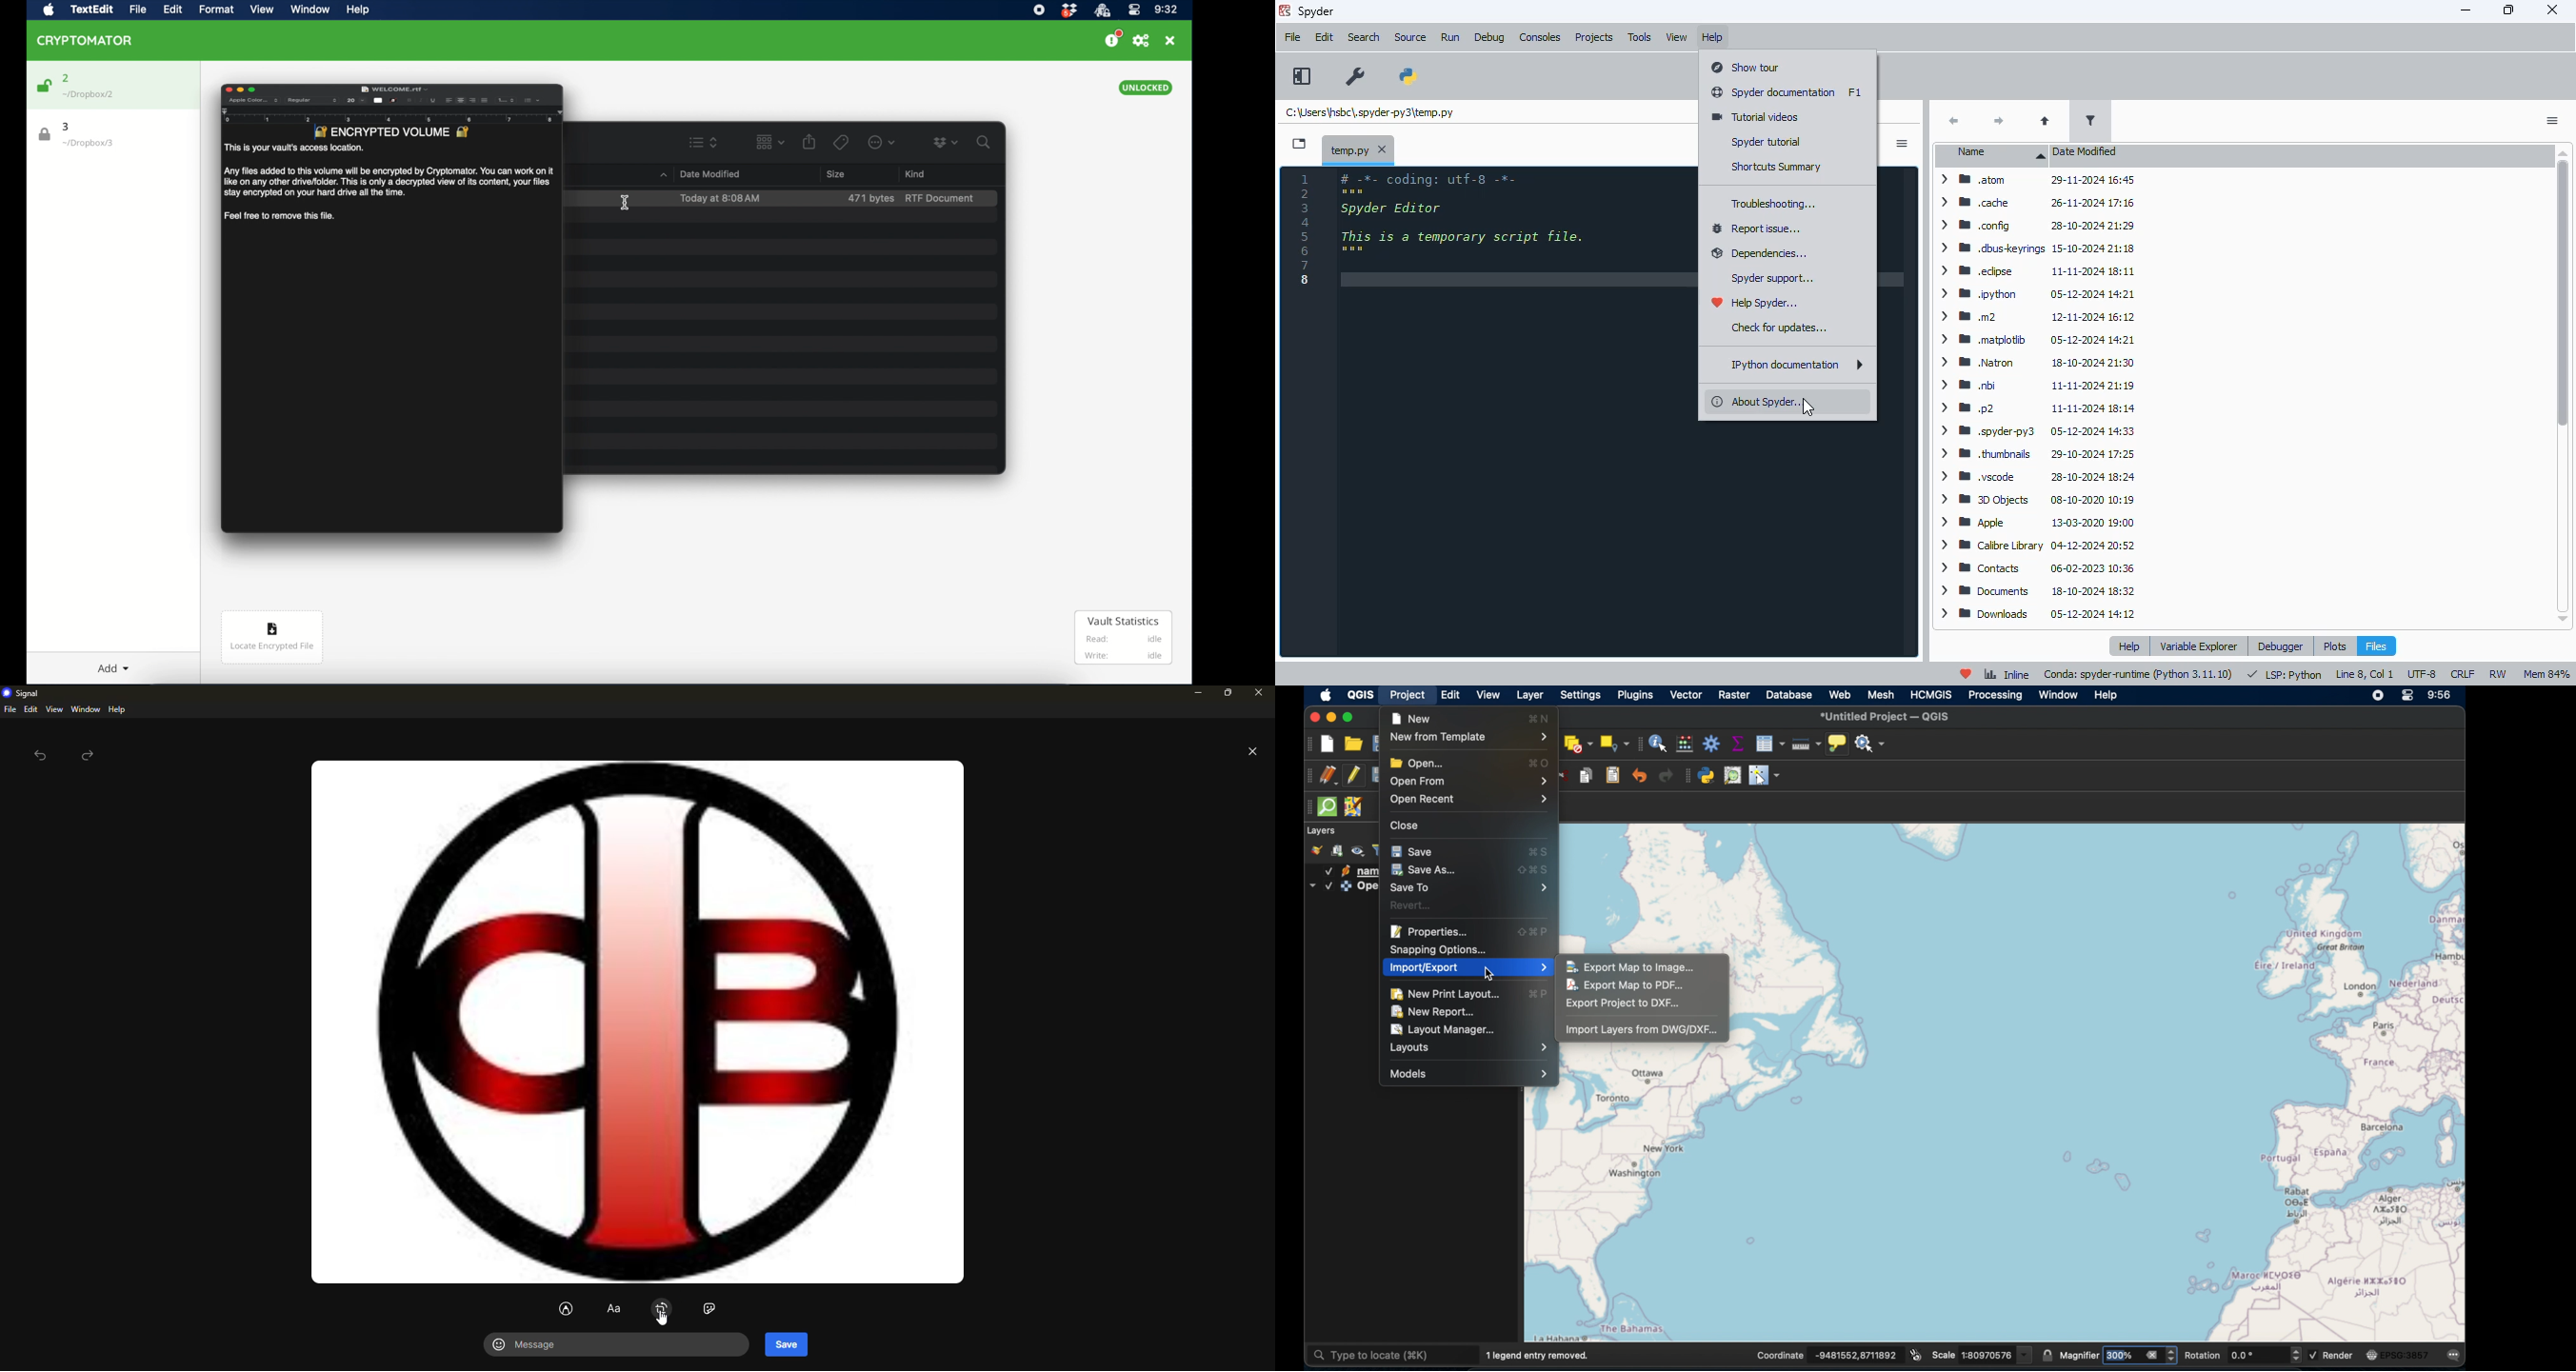 The width and height of the screenshot is (2576, 1372). Describe the element at coordinates (2034, 385) in the screenshot. I see `> mm bi 11-11-2024 21:19` at that location.